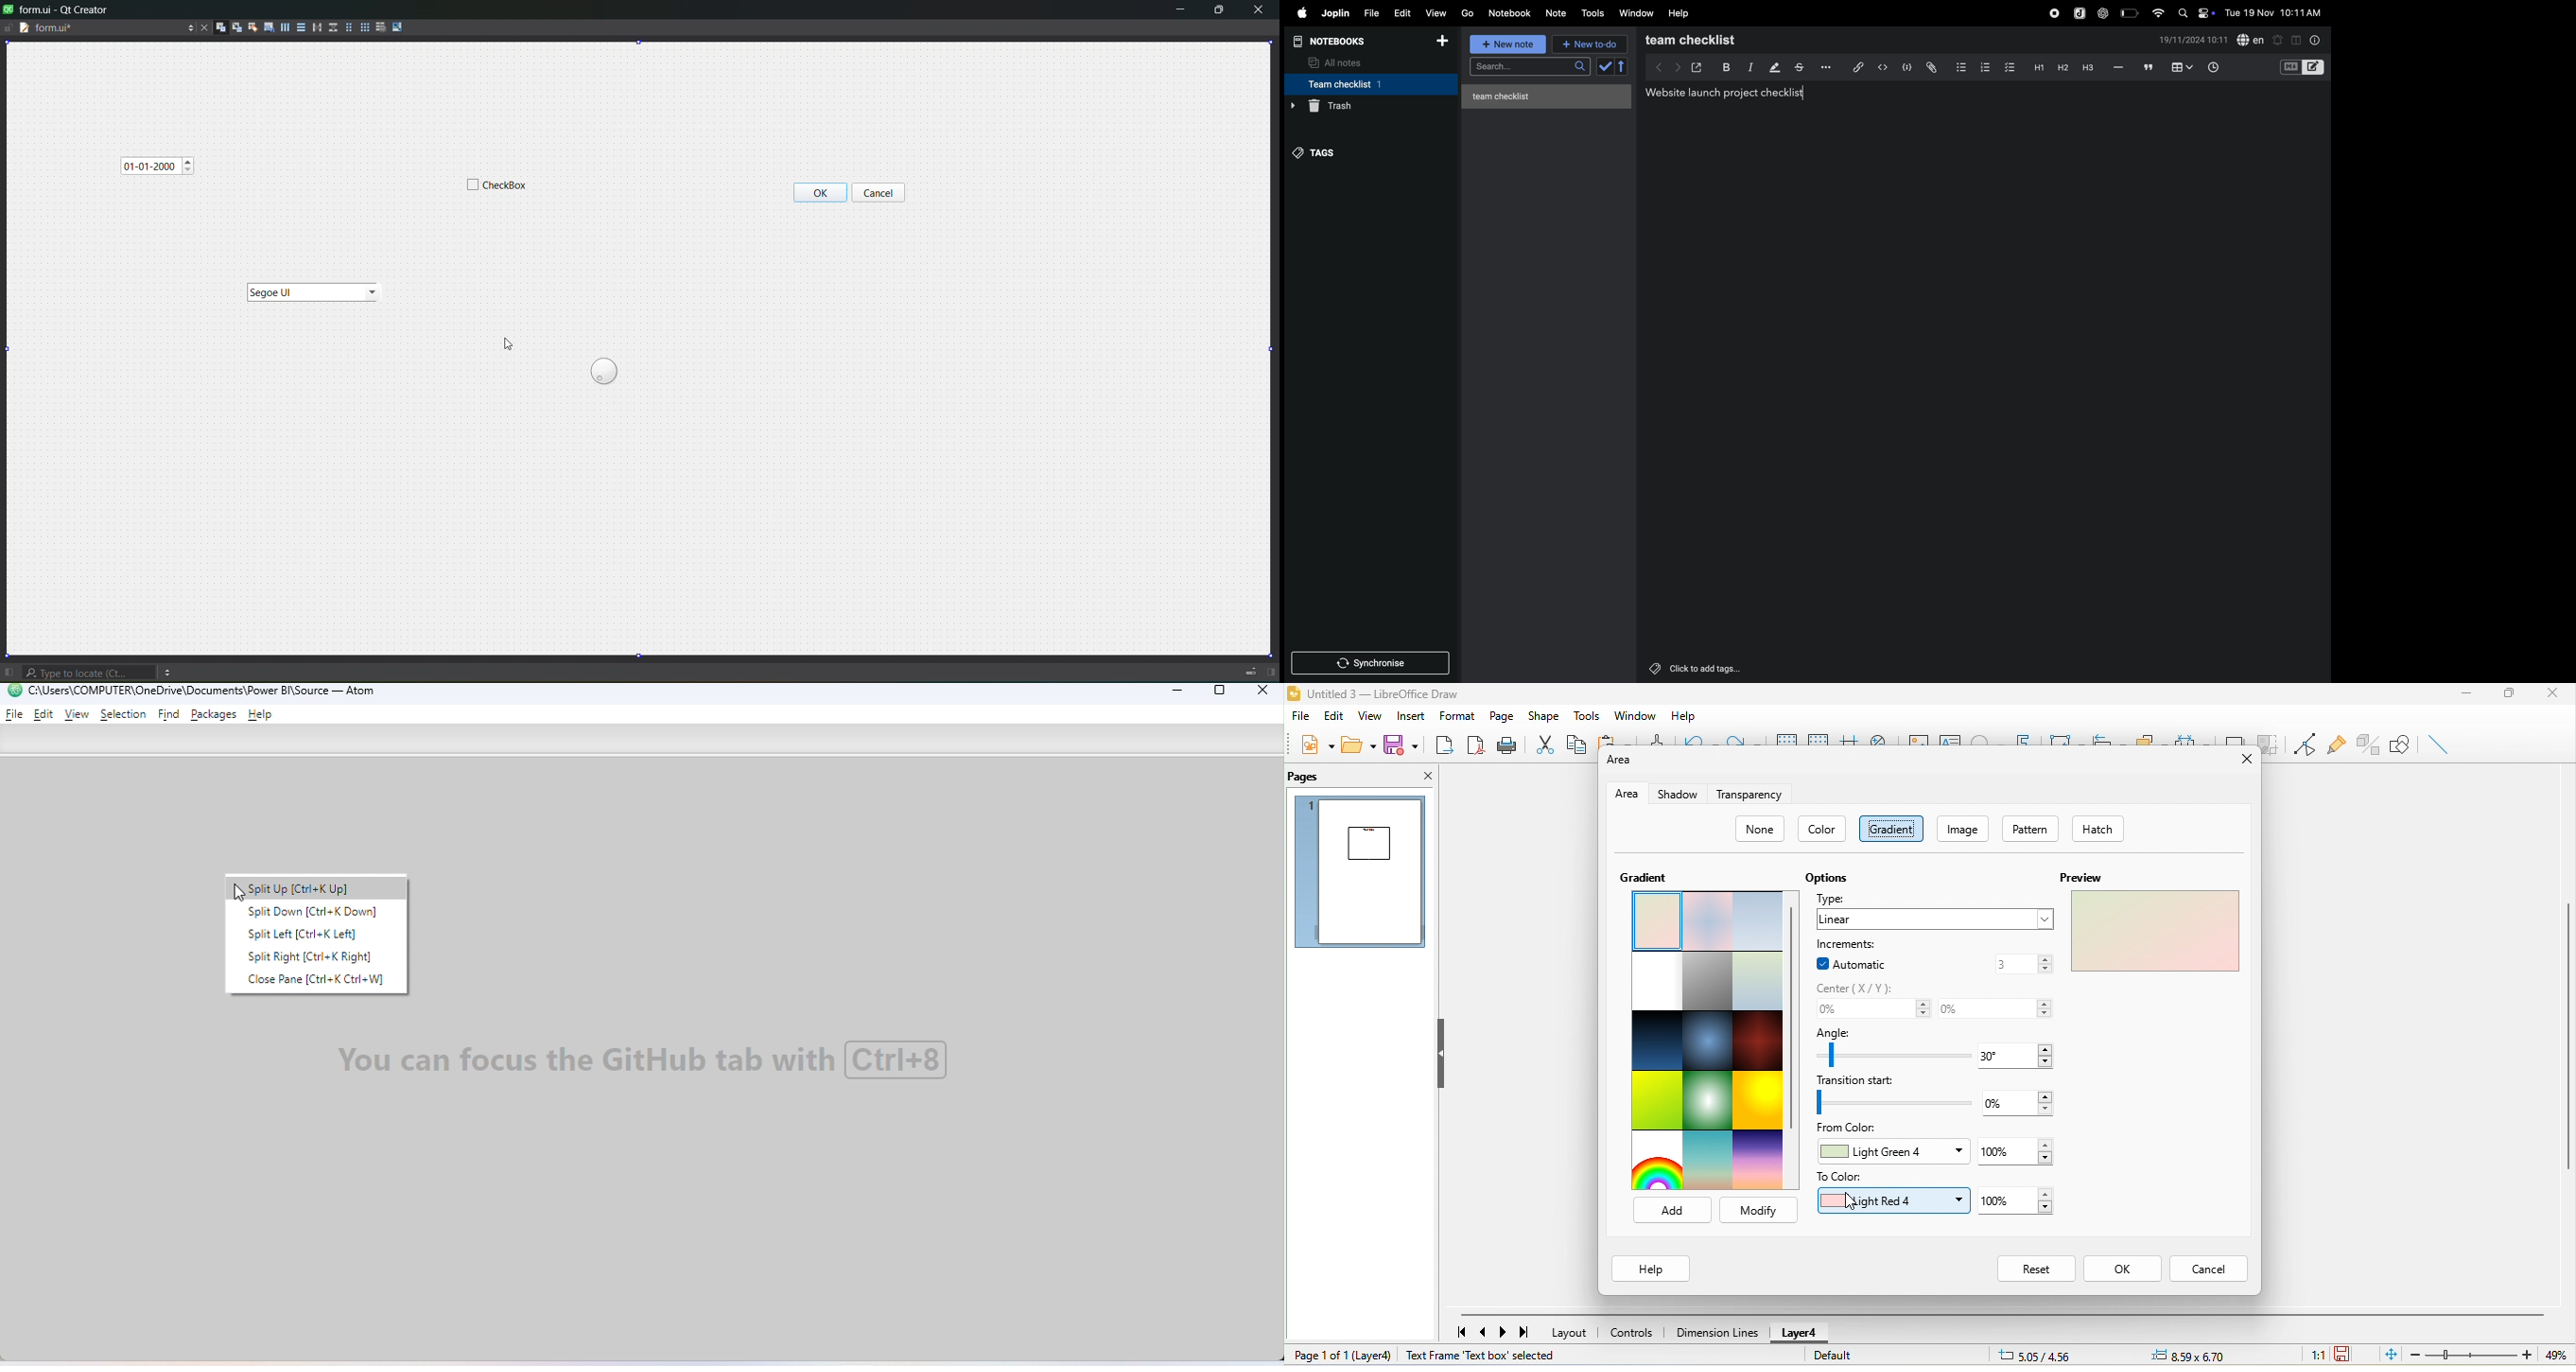  I want to click on forward, so click(1675, 67).